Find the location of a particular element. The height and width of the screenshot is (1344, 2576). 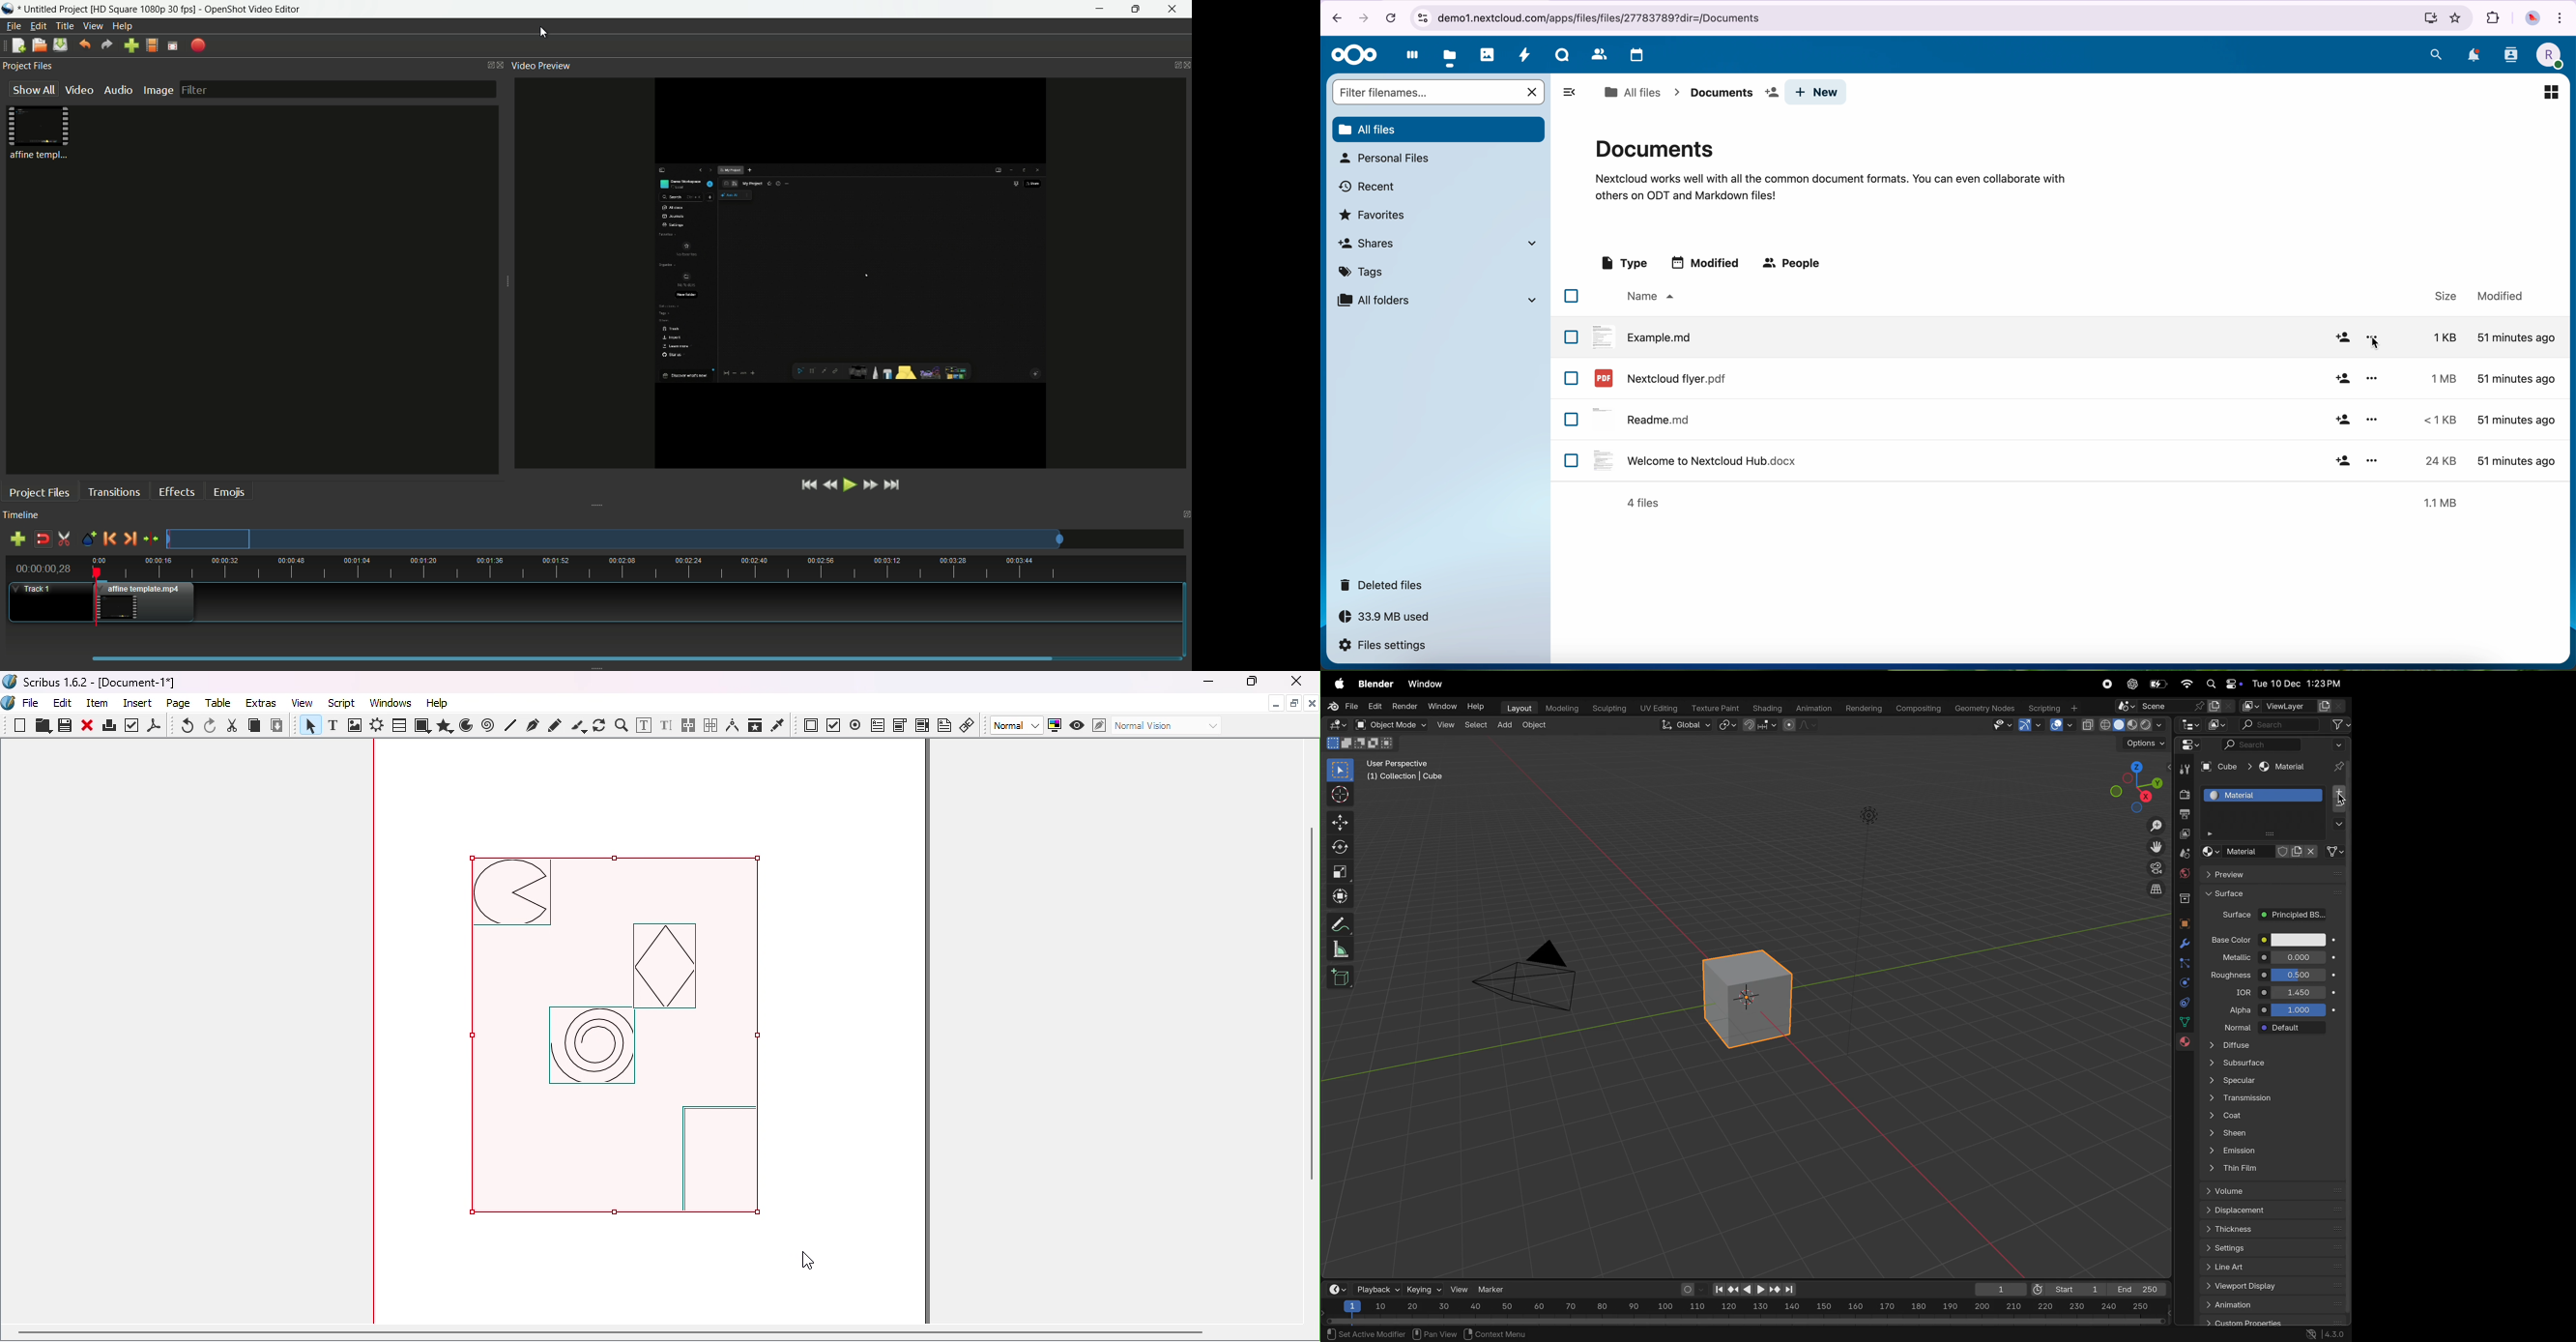

previous marker is located at coordinates (109, 538).